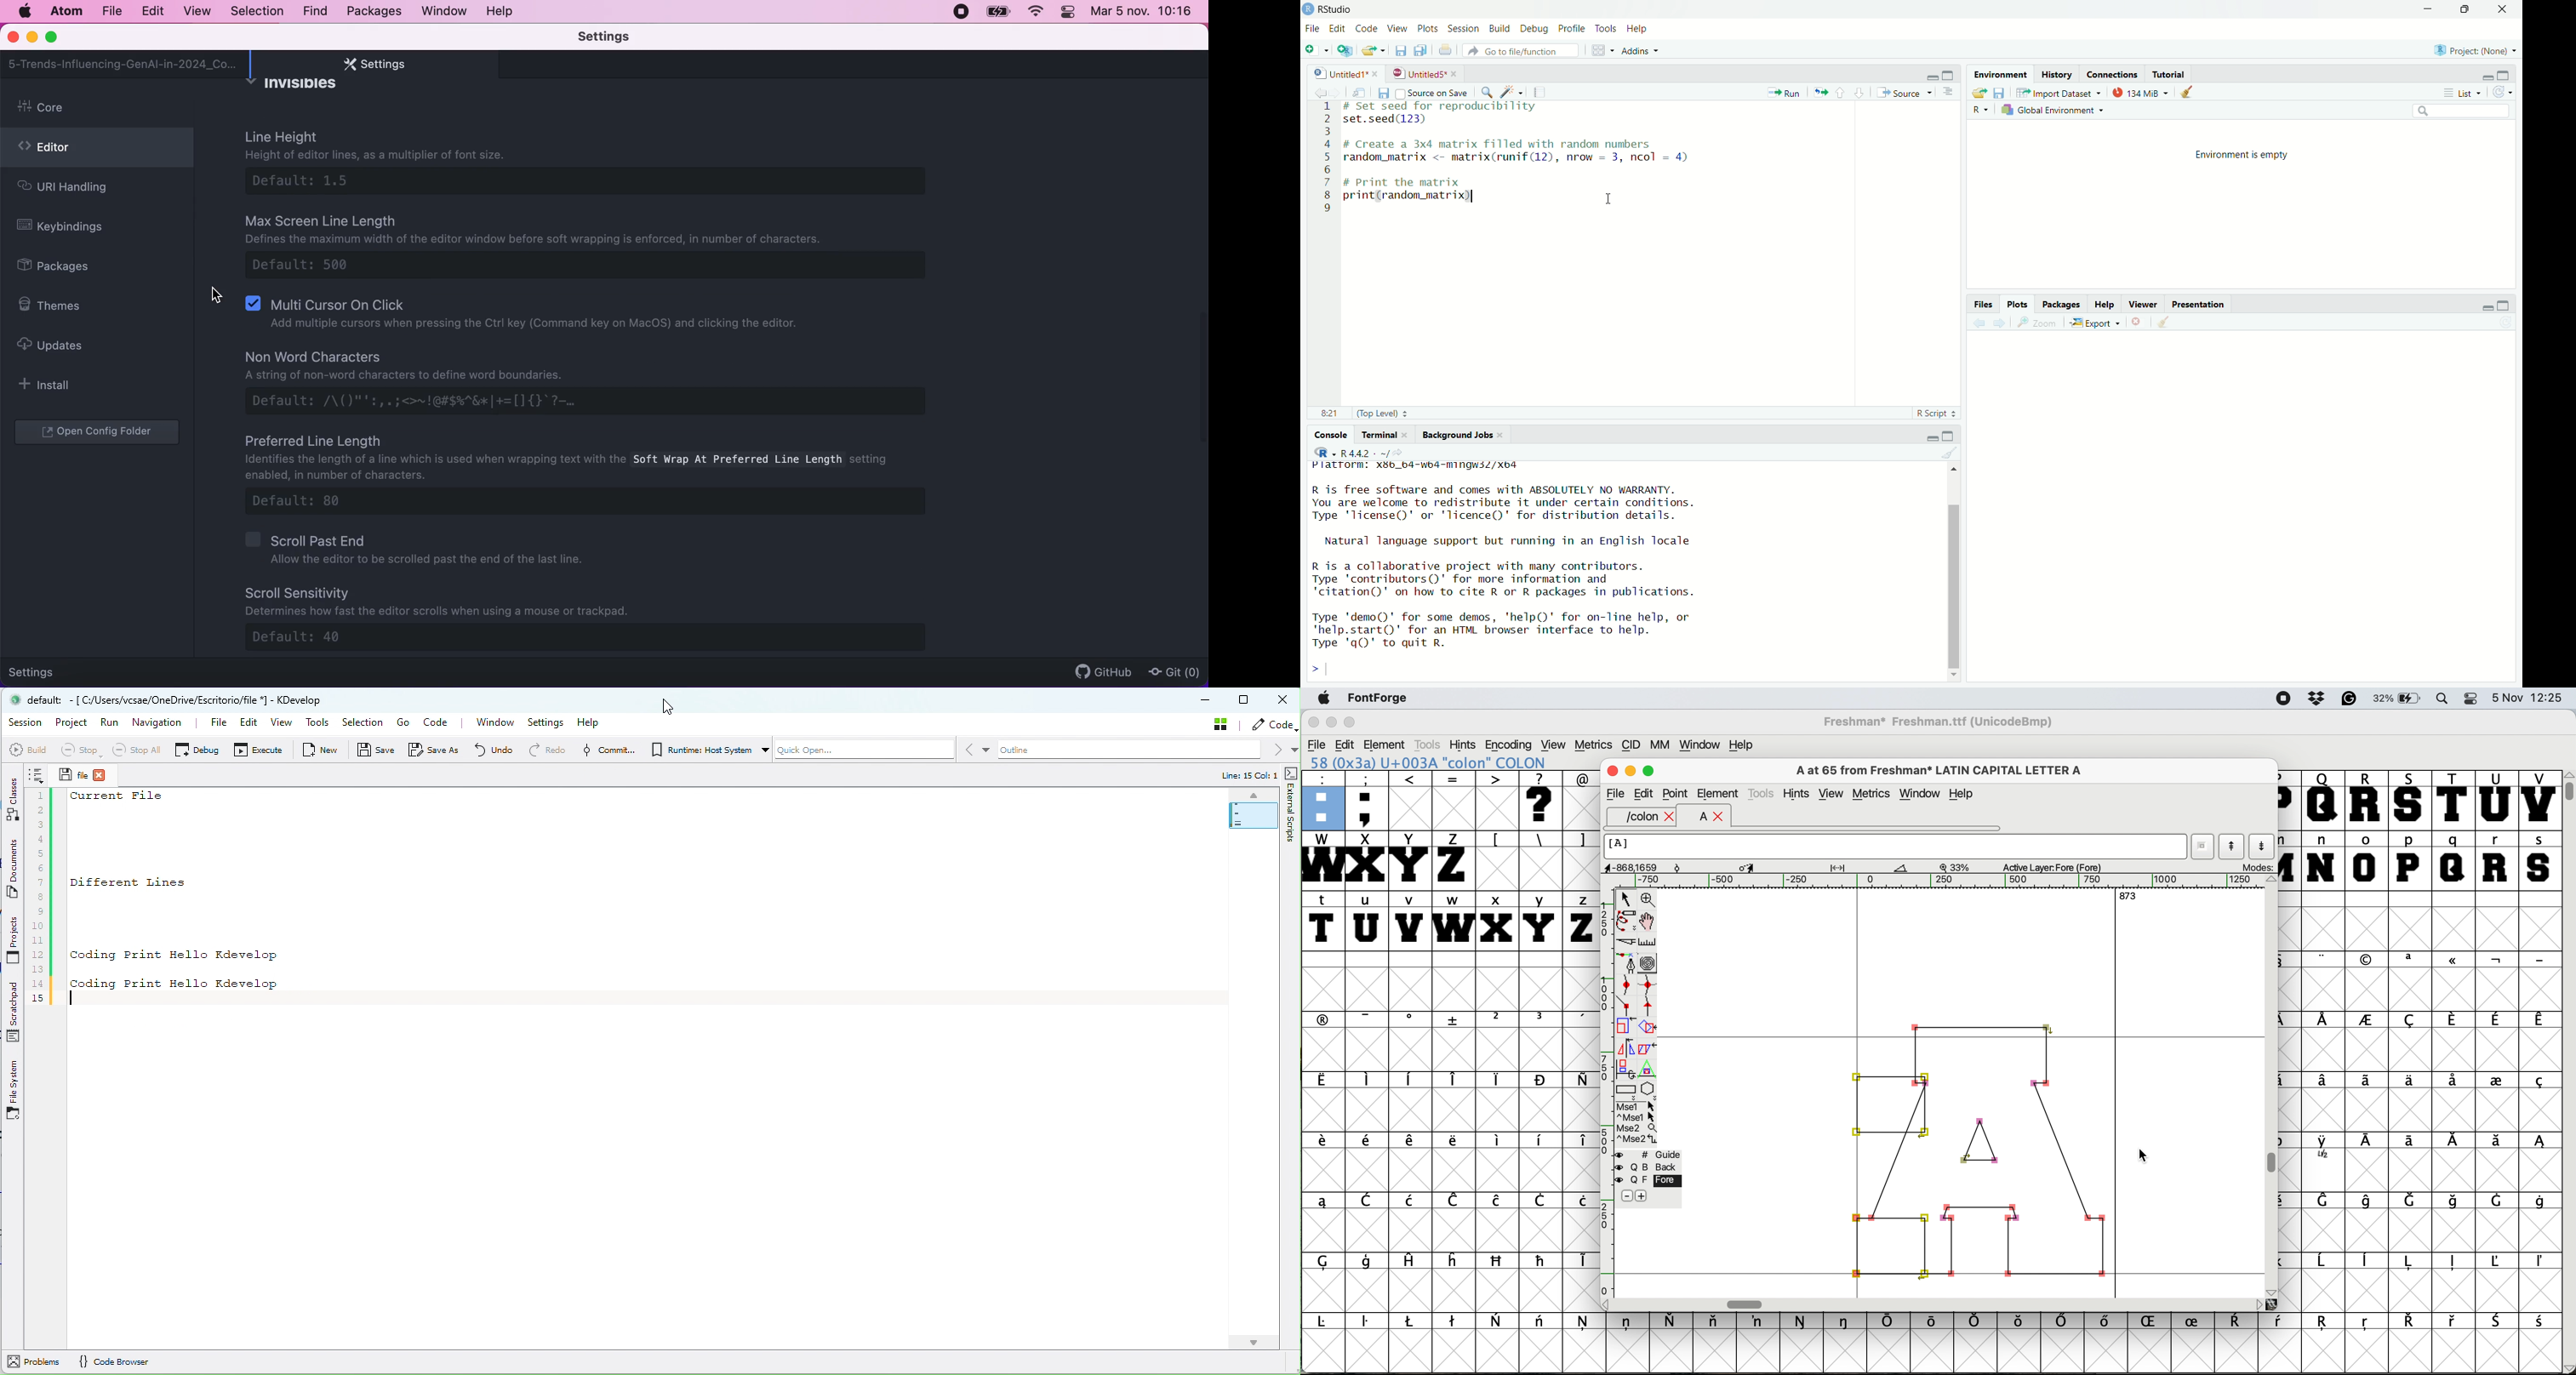 This screenshot has height=1400, width=2576. Describe the element at coordinates (2169, 73) in the screenshot. I see `Tutorial` at that location.